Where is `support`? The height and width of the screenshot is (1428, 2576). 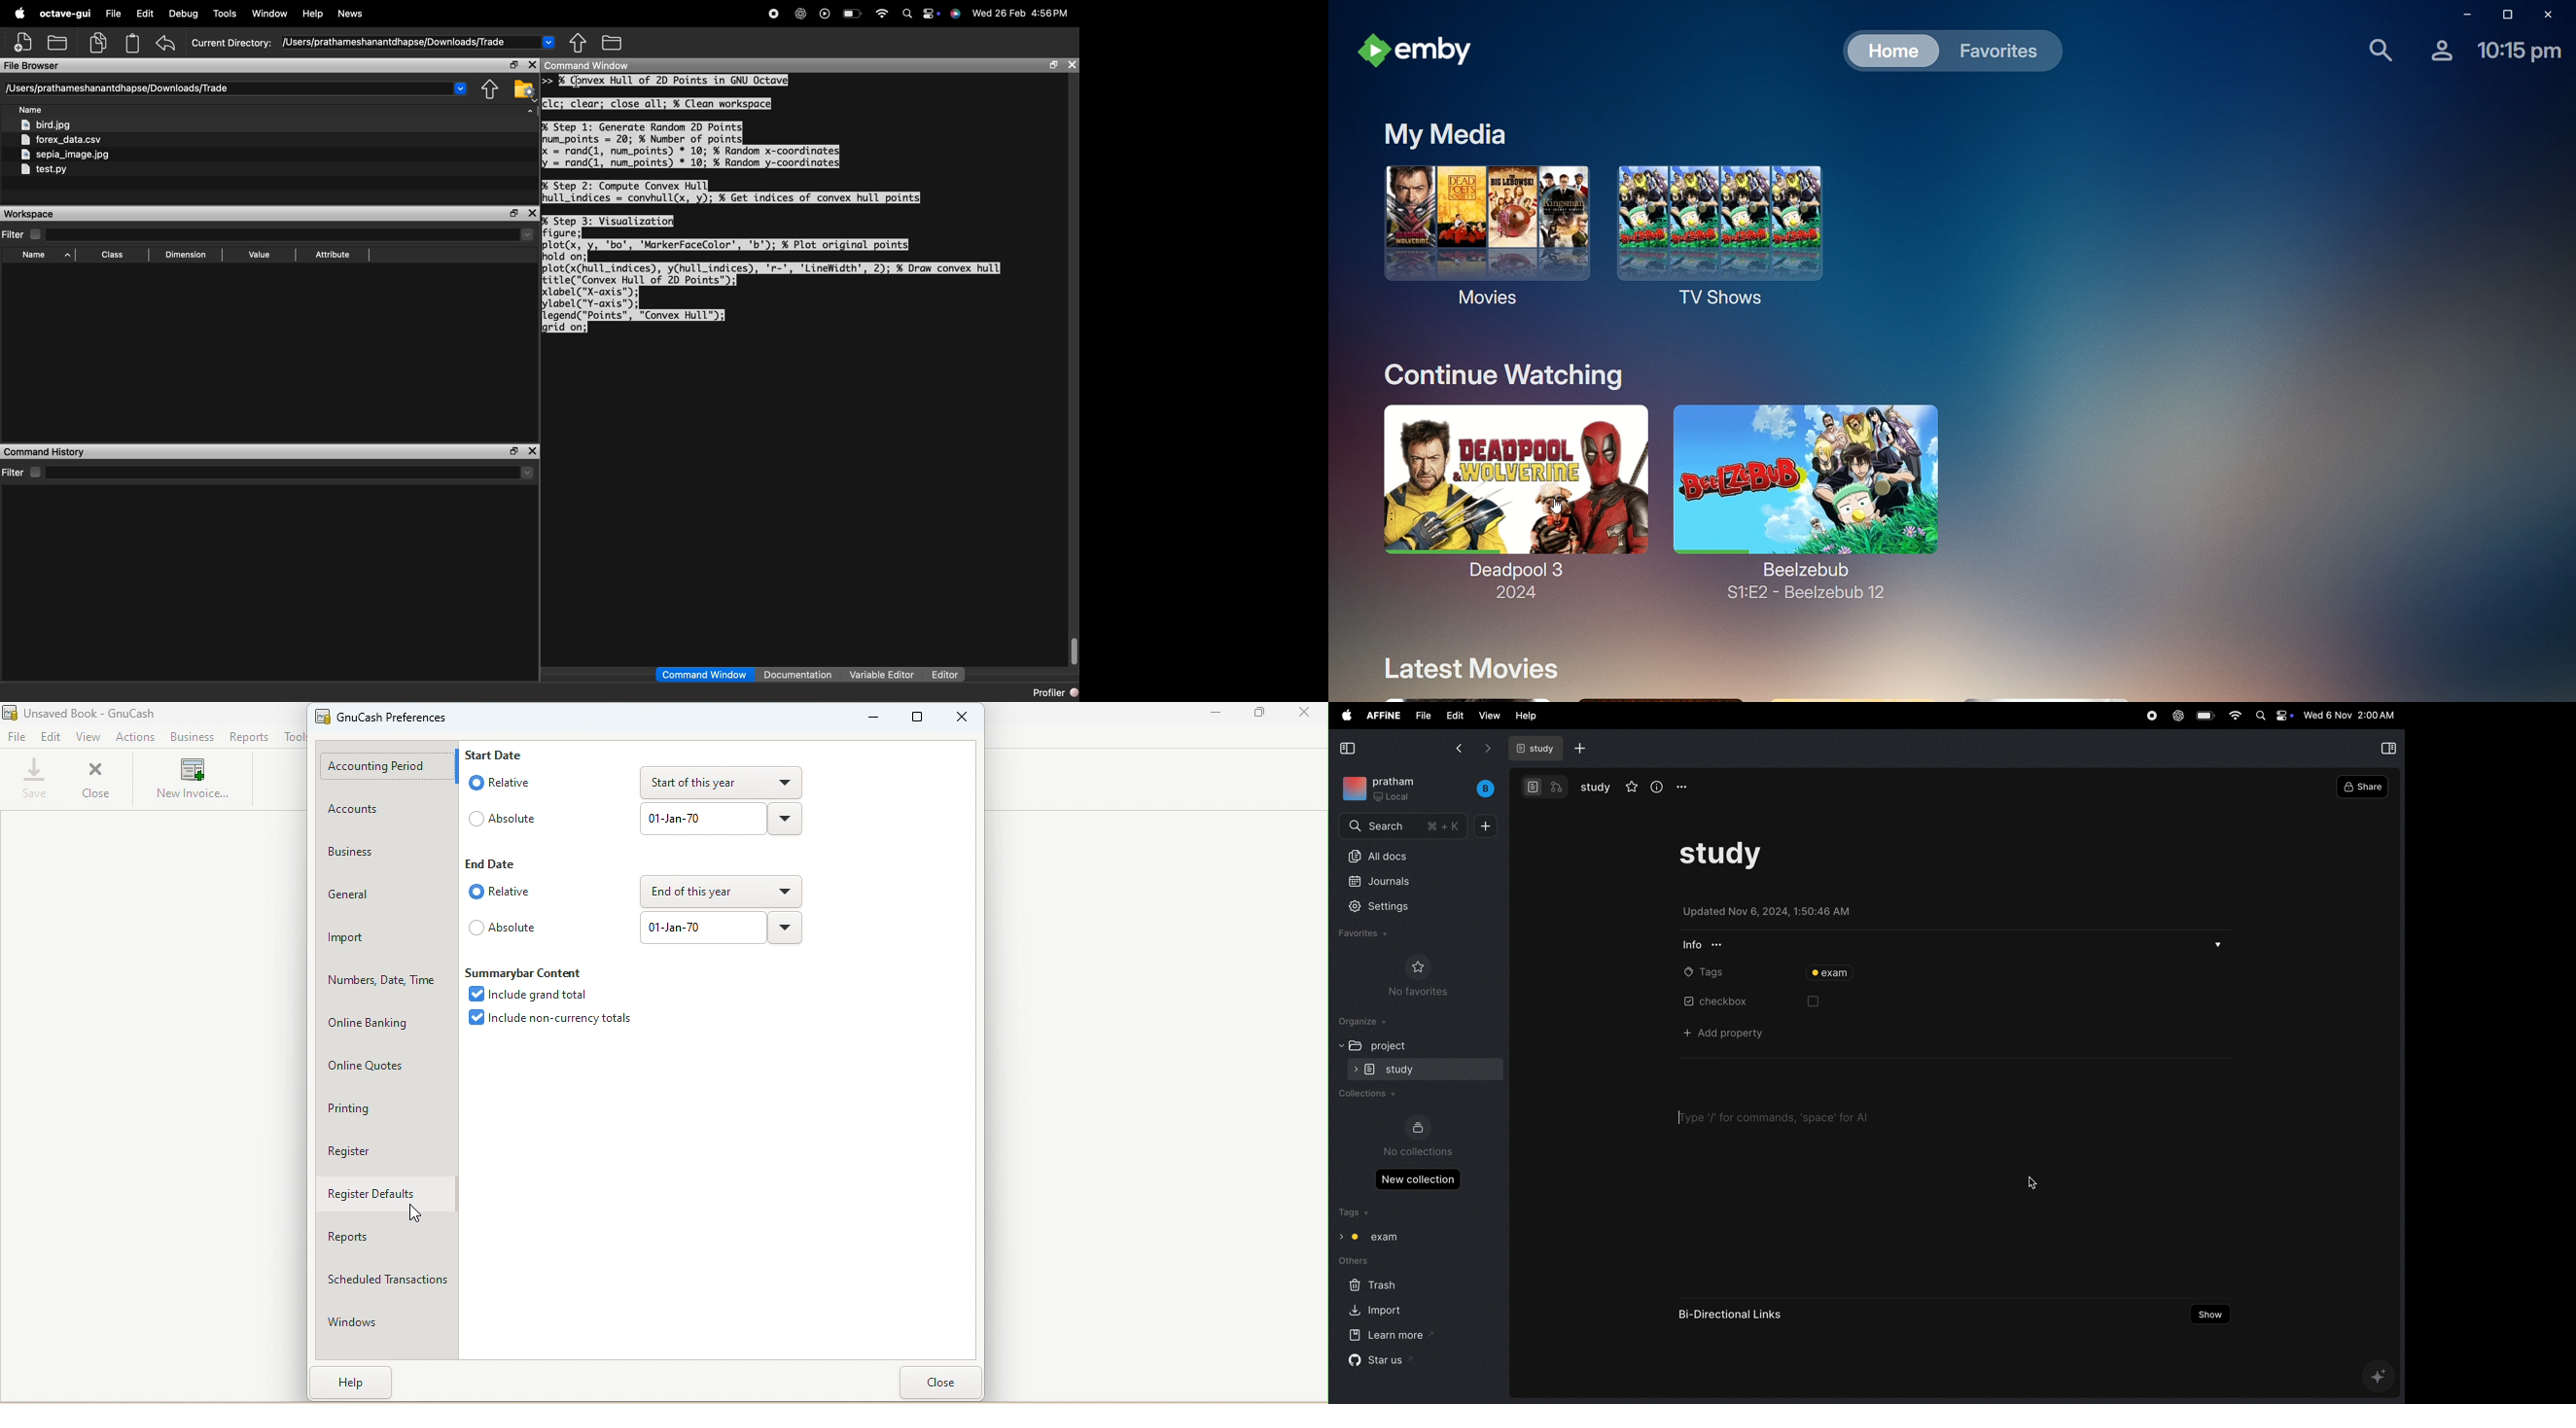 support is located at coordinates (956, 14).